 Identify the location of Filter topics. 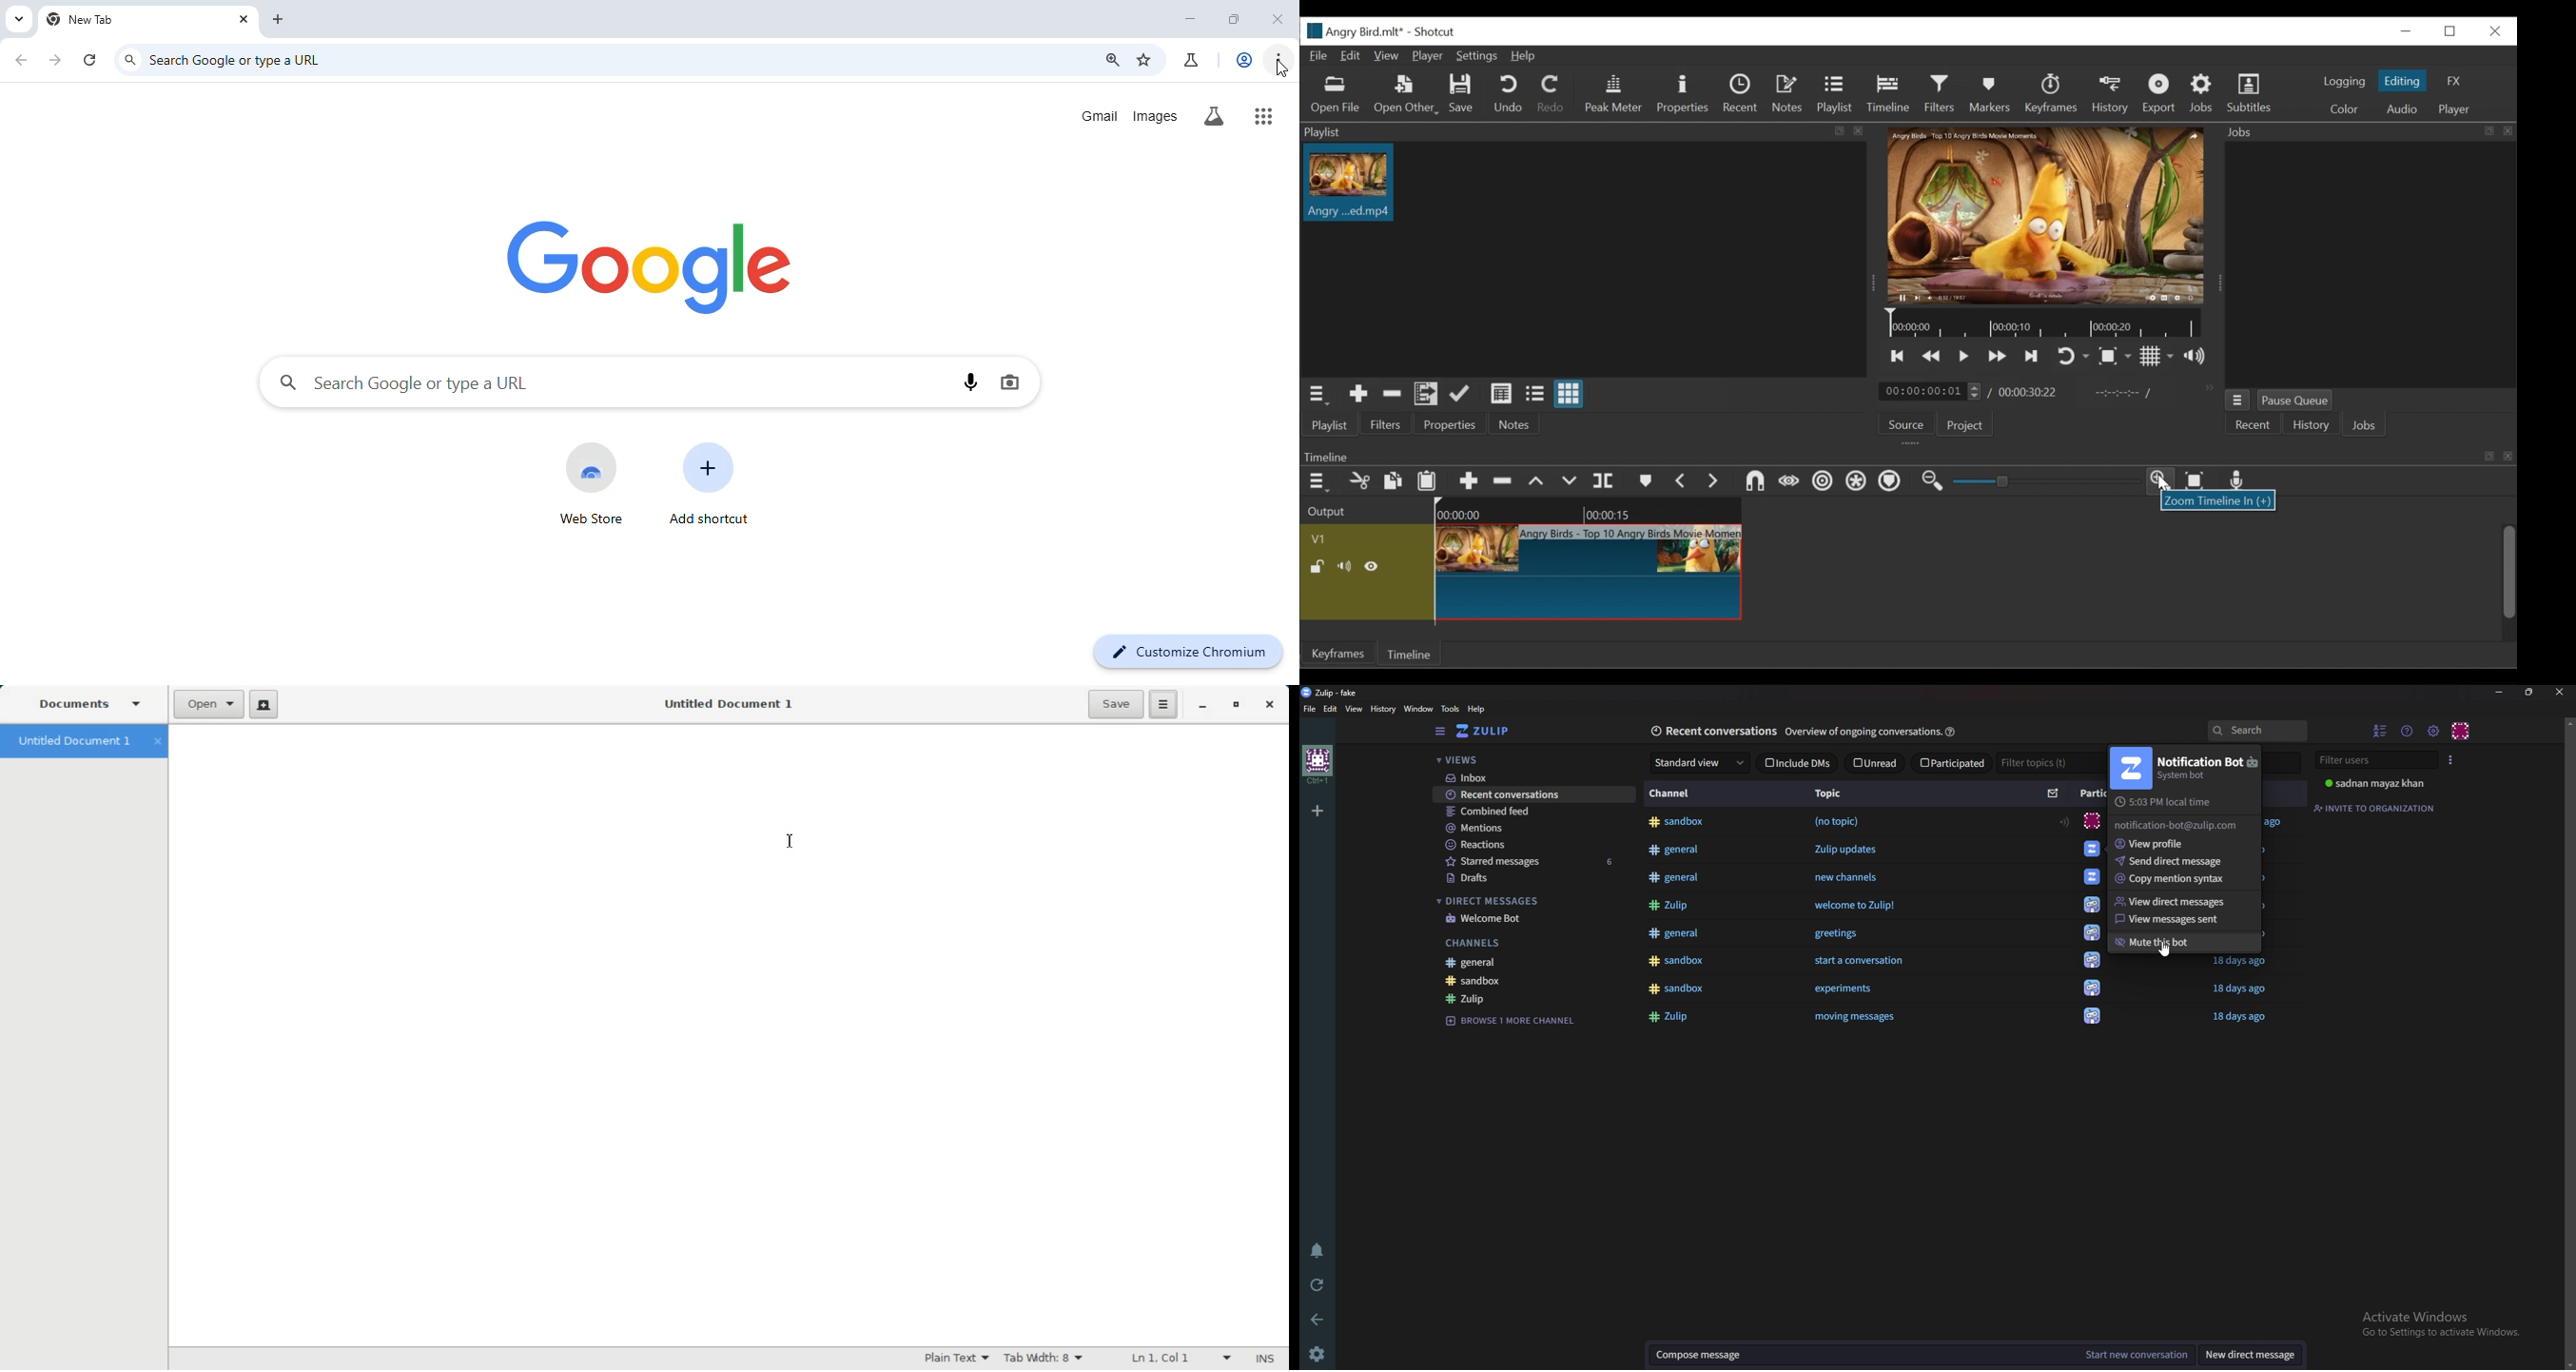
(2051, 762).